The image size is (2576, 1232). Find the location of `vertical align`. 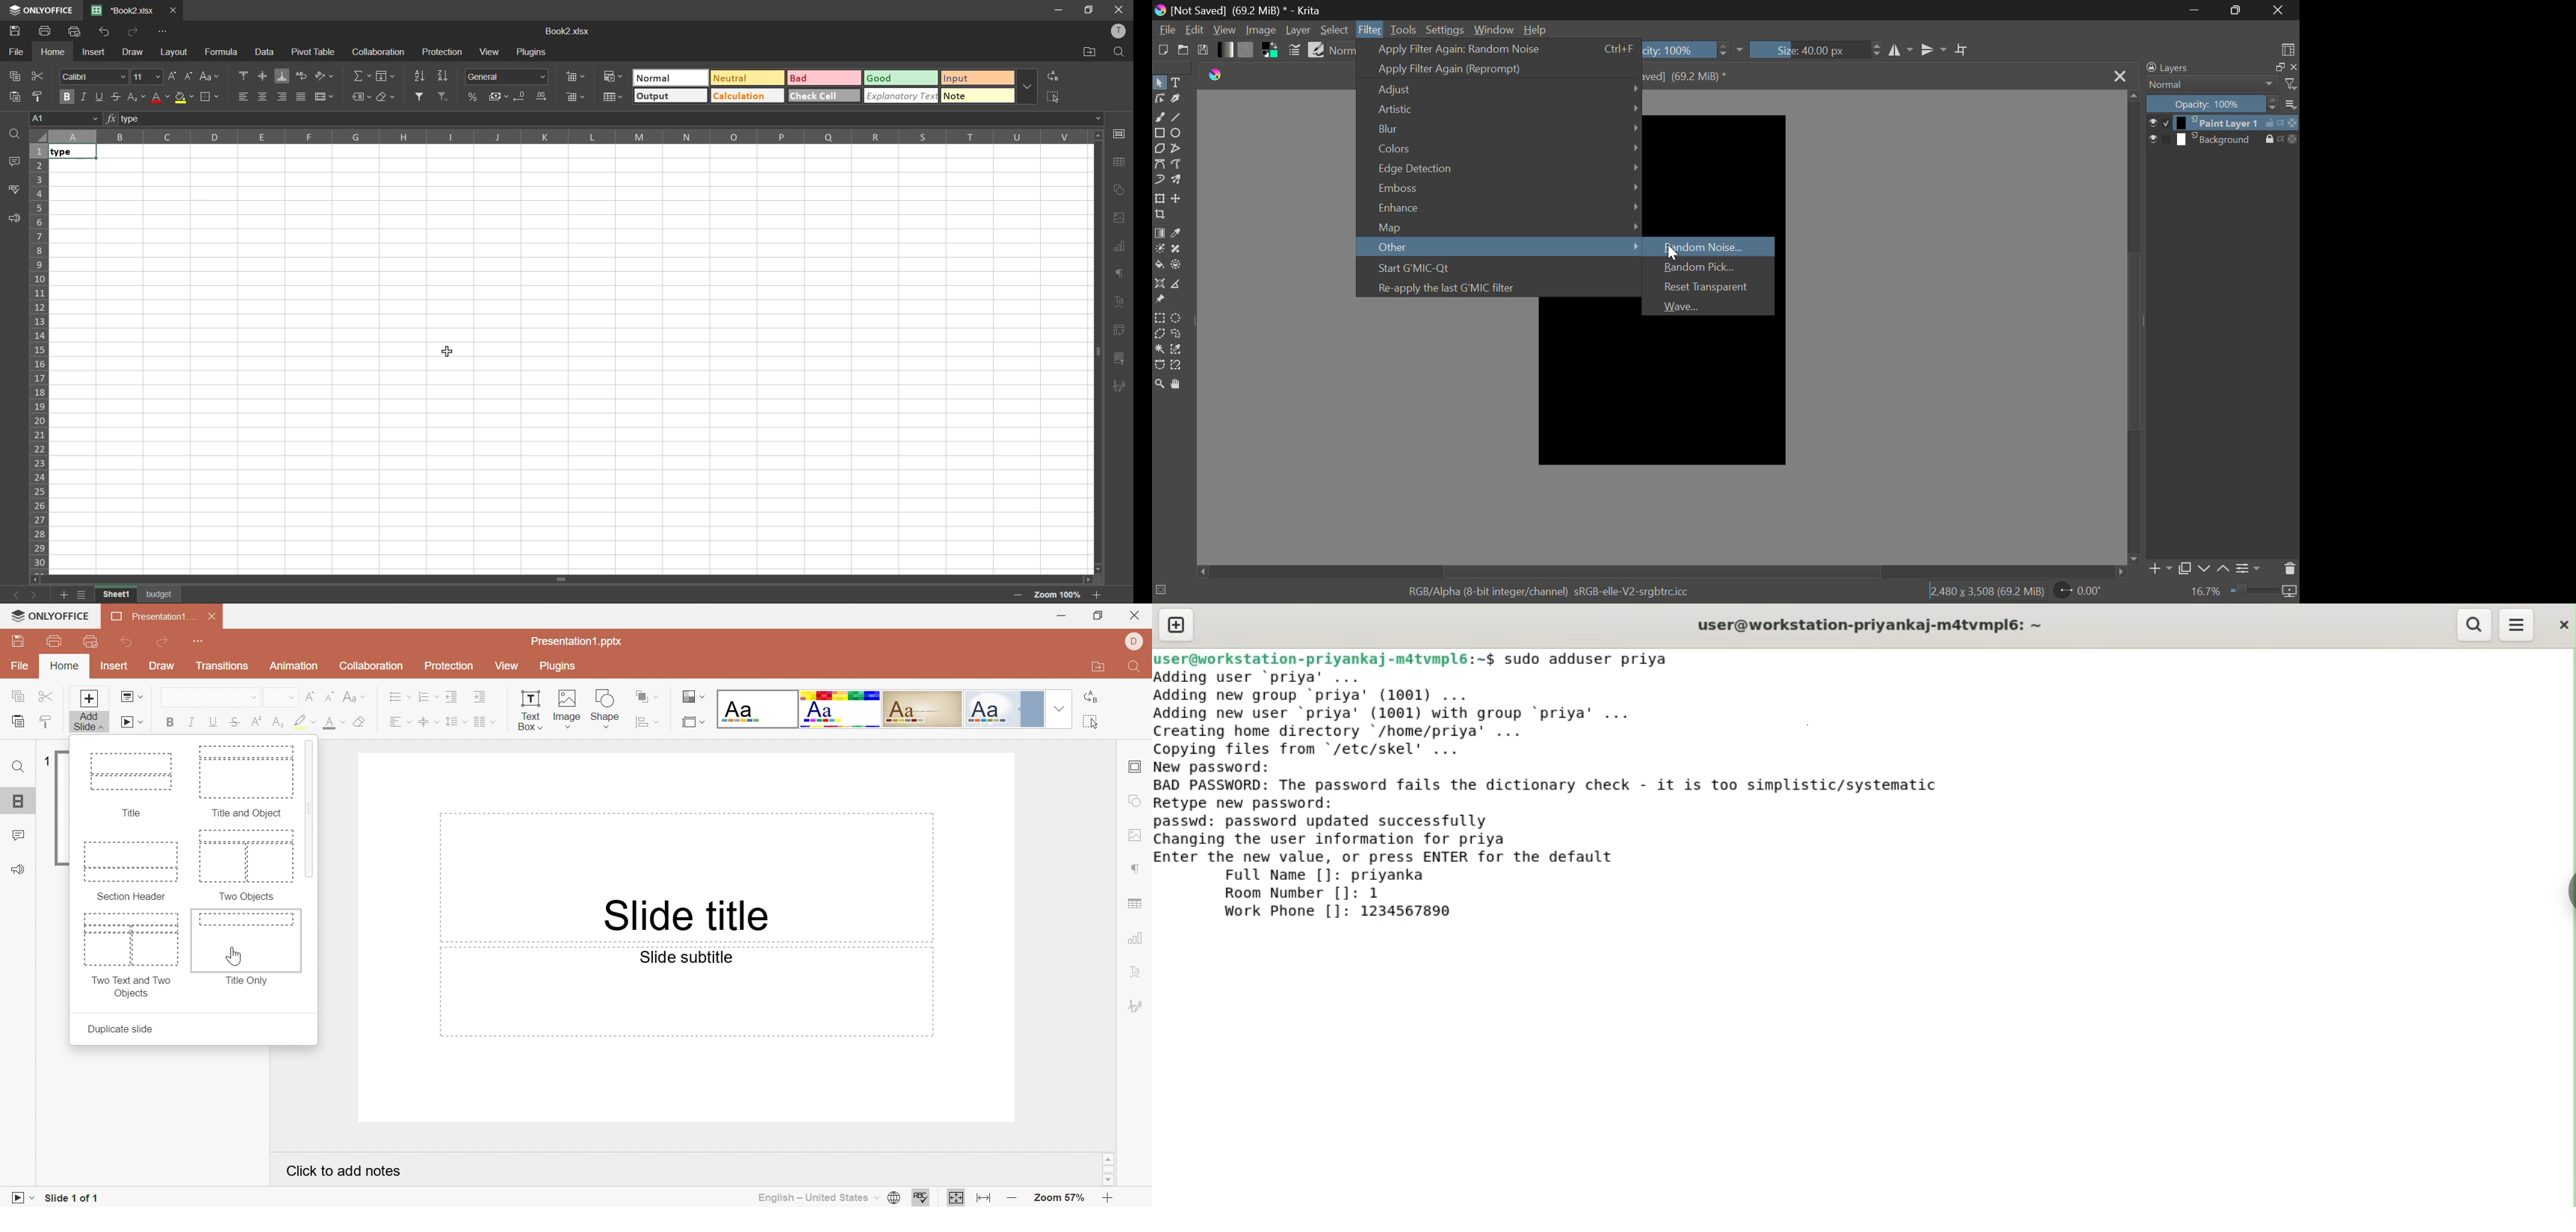

vertical align is located at coordinates (429, 721).